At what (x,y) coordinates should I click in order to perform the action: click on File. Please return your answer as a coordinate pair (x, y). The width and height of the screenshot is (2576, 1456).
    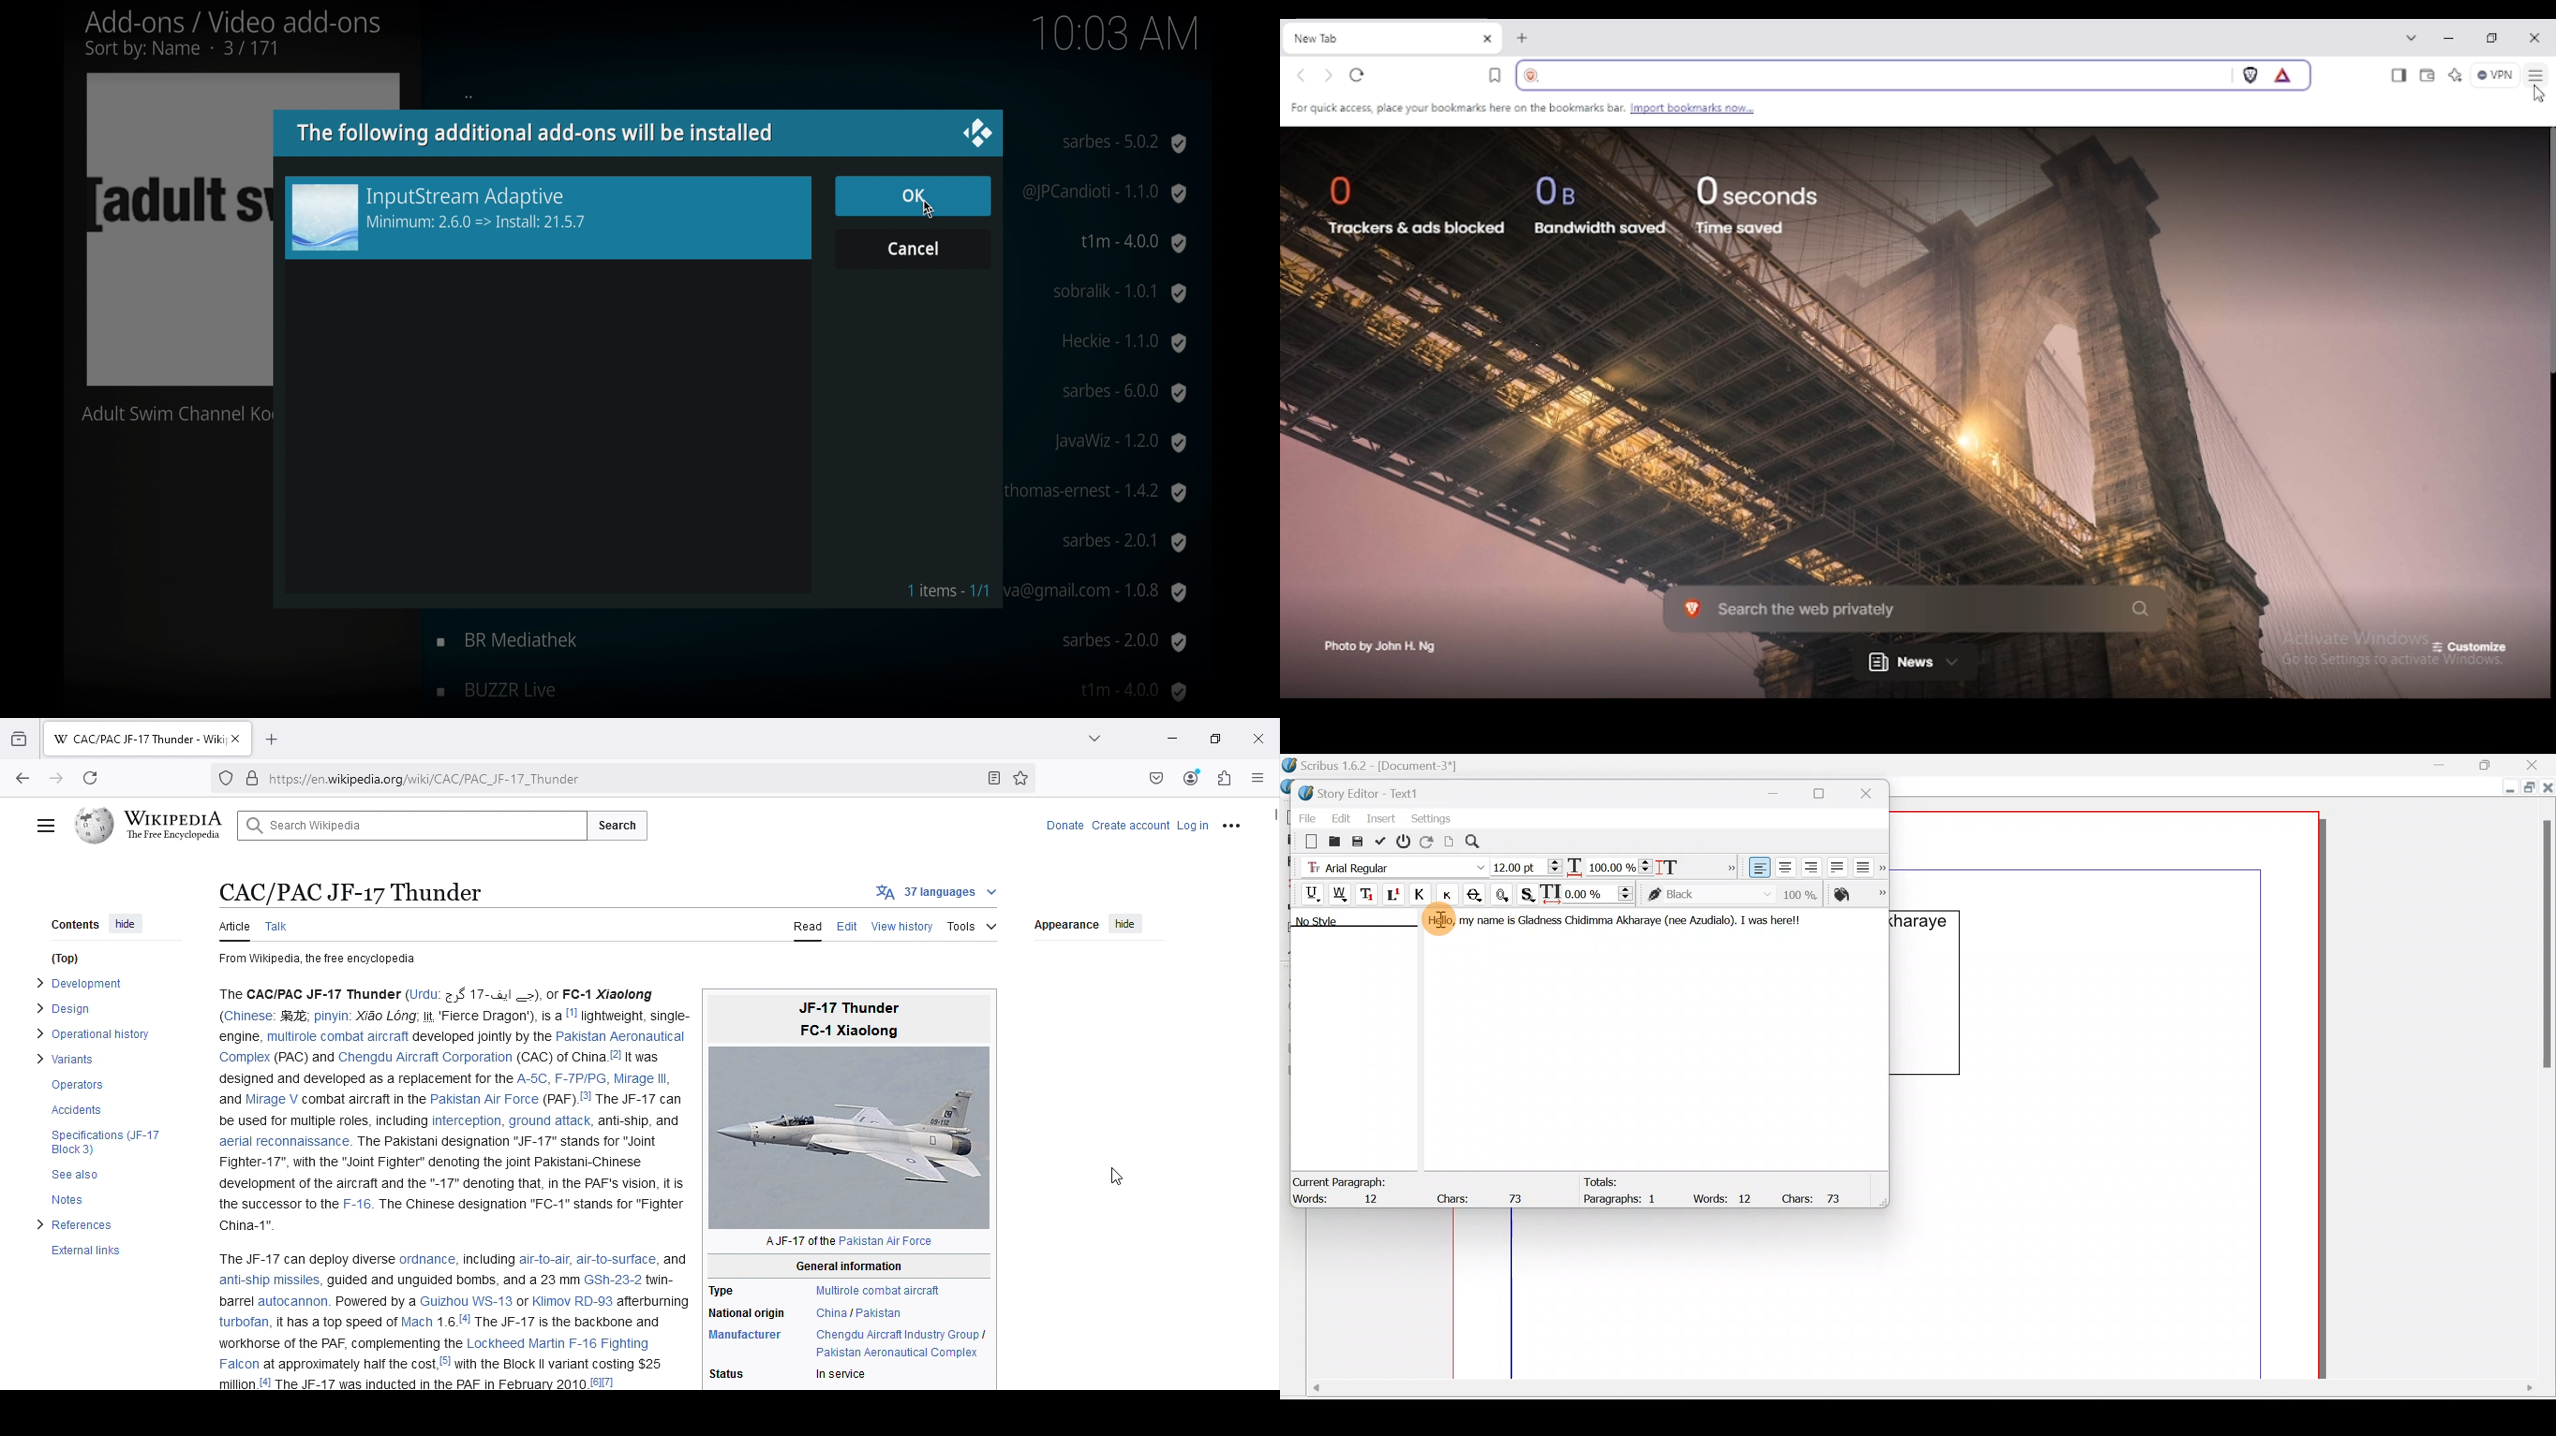
    Looking at the image, I should click on (1303, 816).